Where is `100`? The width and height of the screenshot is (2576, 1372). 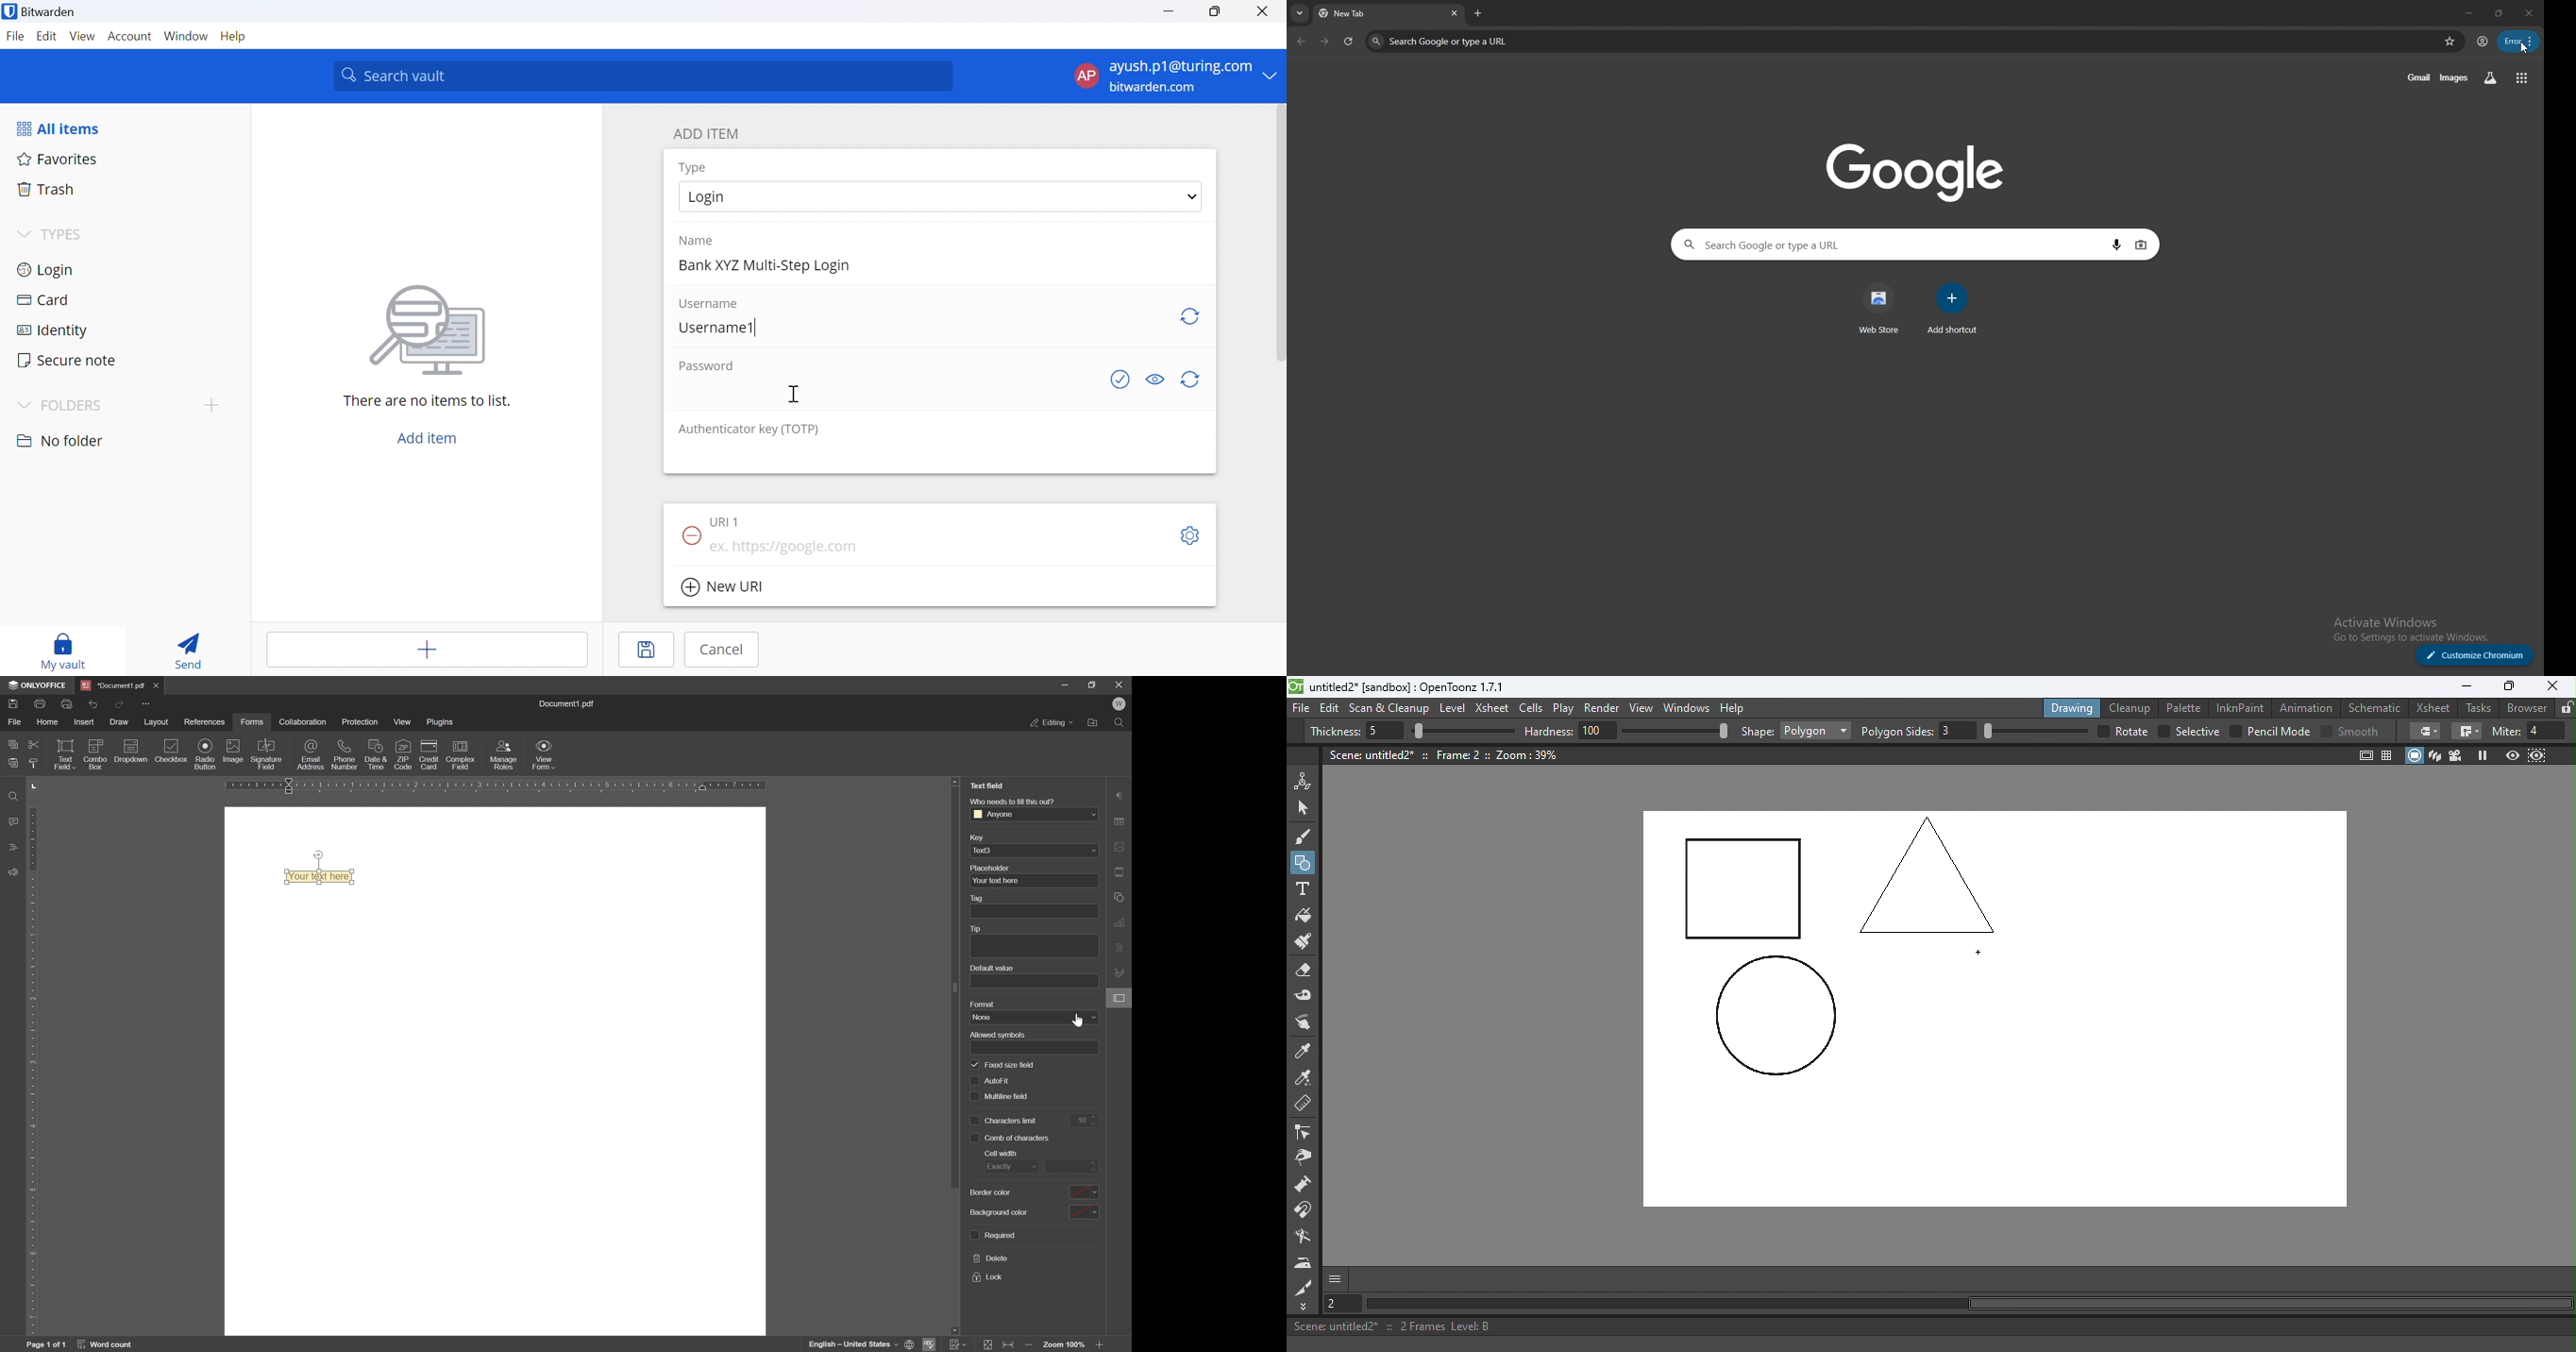 100 is located at coordinates (1598, 730).